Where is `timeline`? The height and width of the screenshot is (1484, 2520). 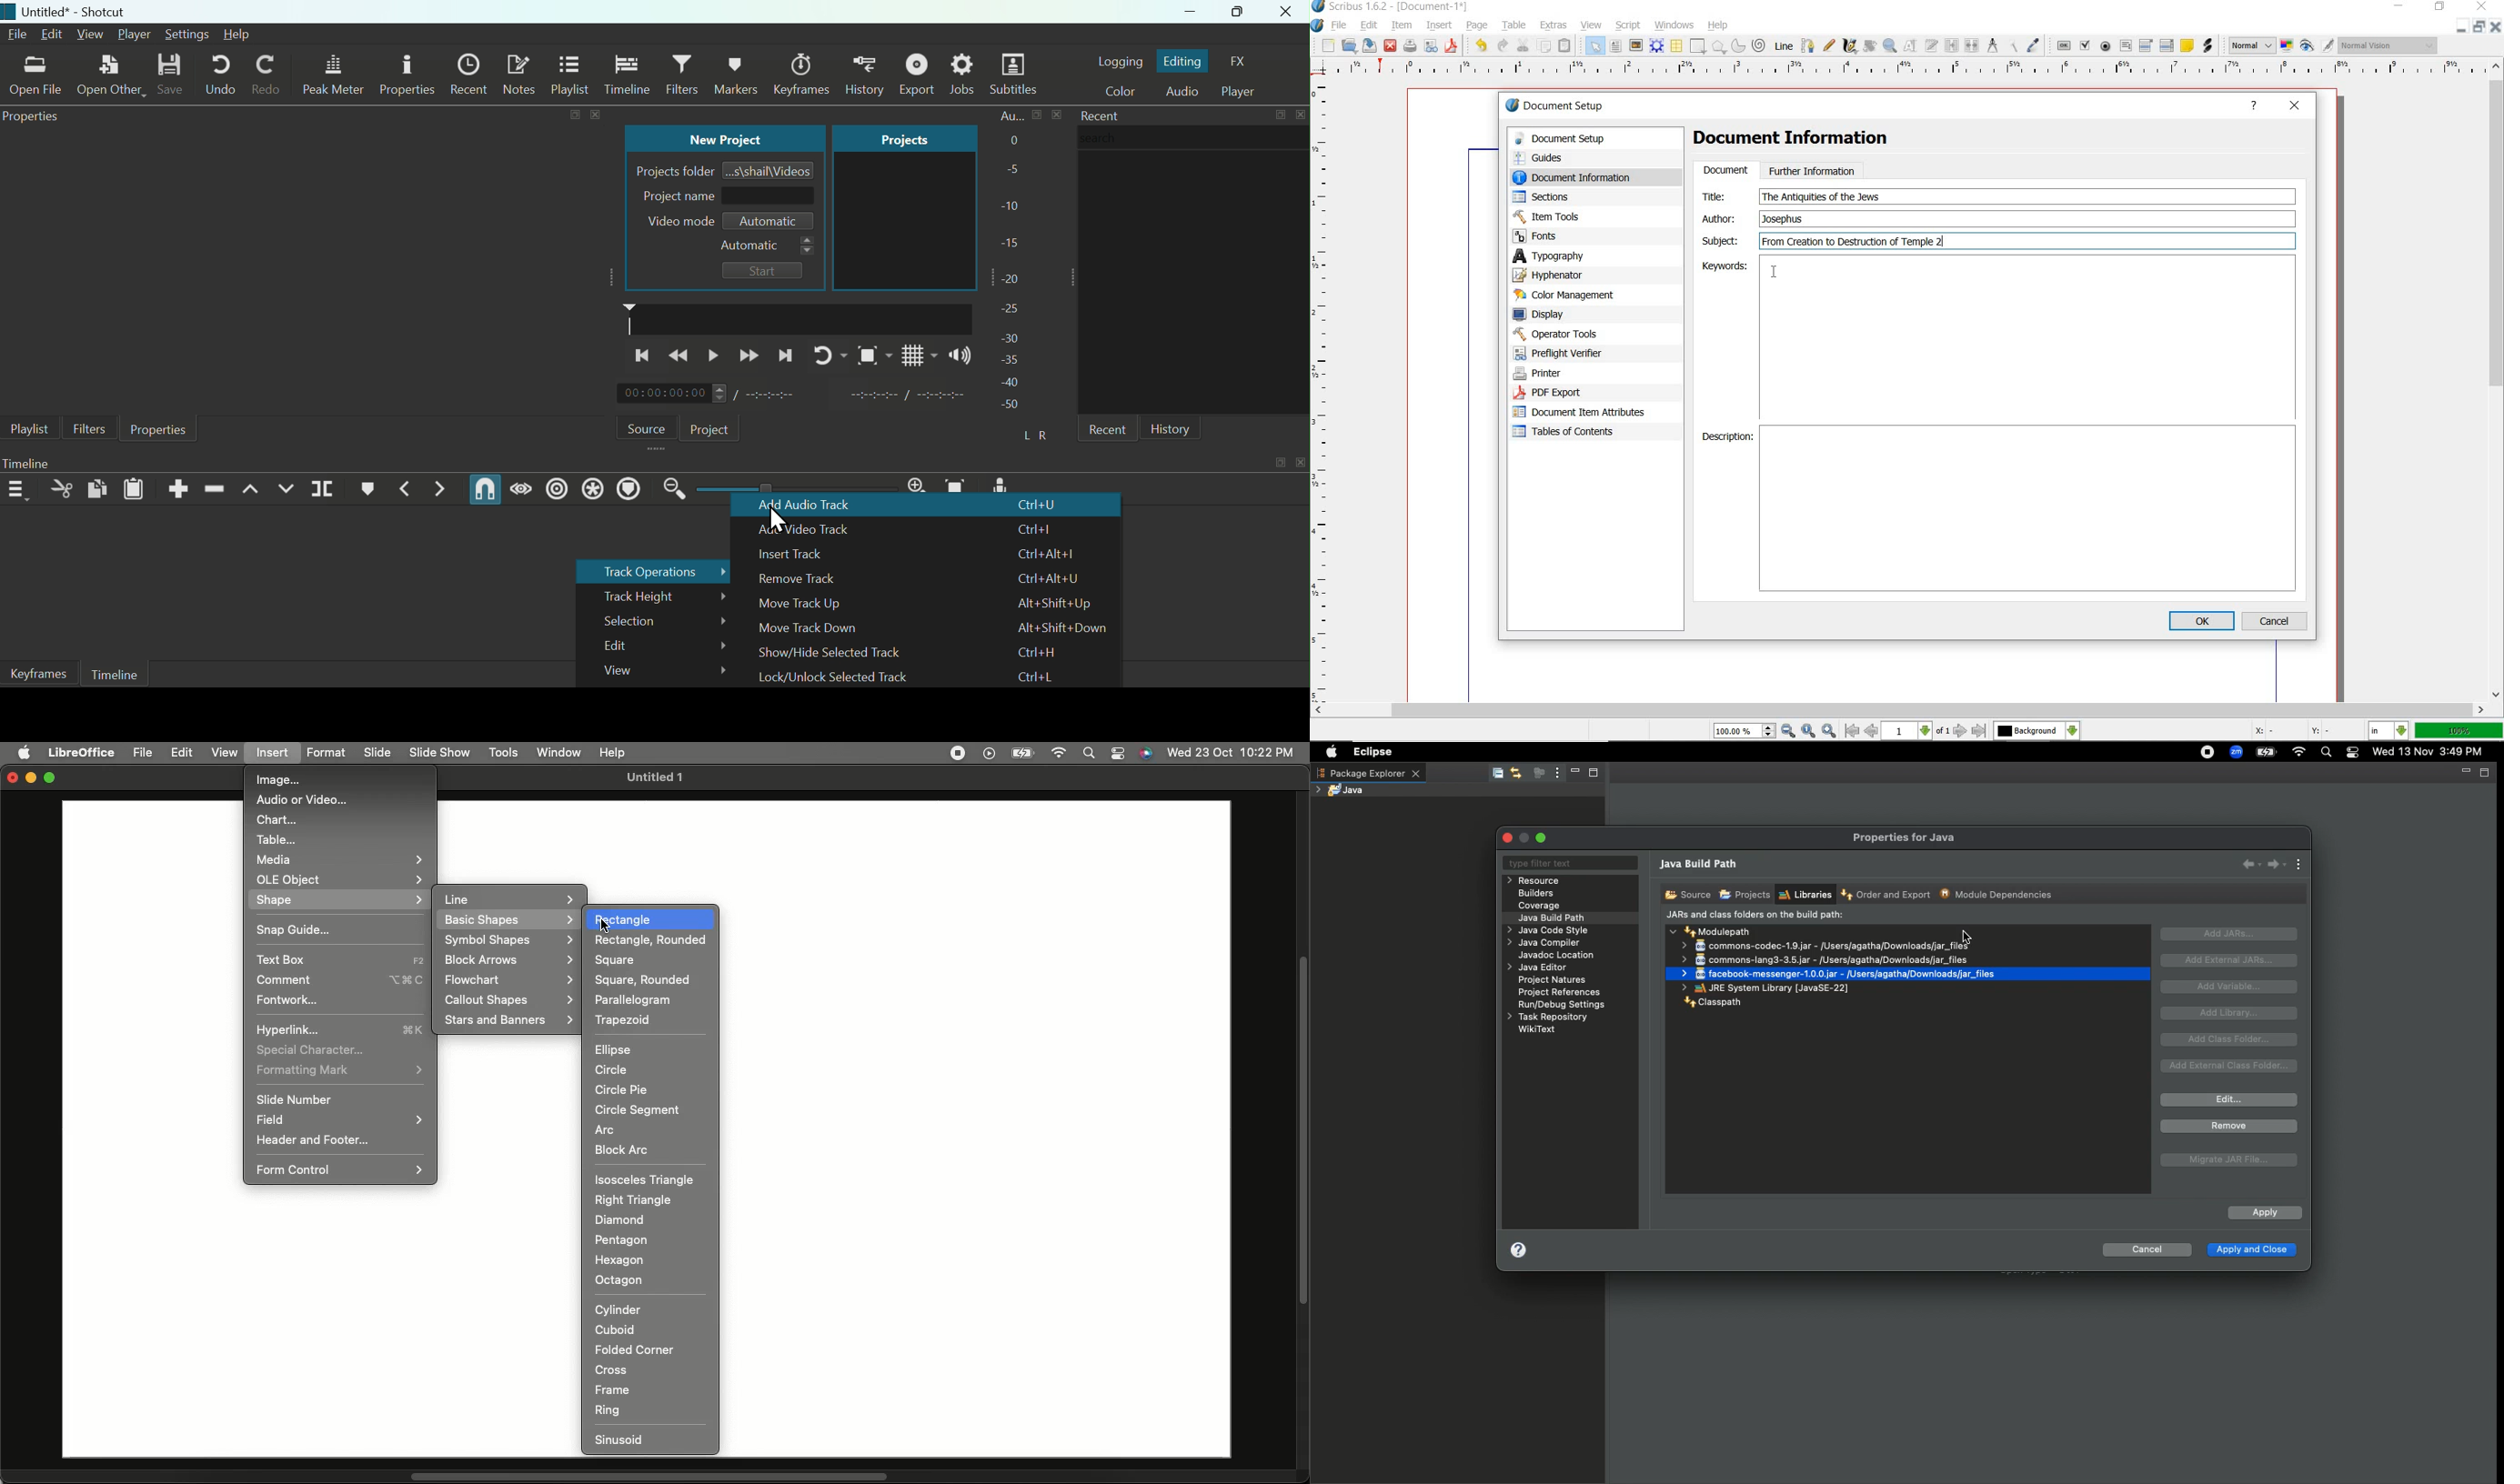 timeline is located at coordinates (798, 318).